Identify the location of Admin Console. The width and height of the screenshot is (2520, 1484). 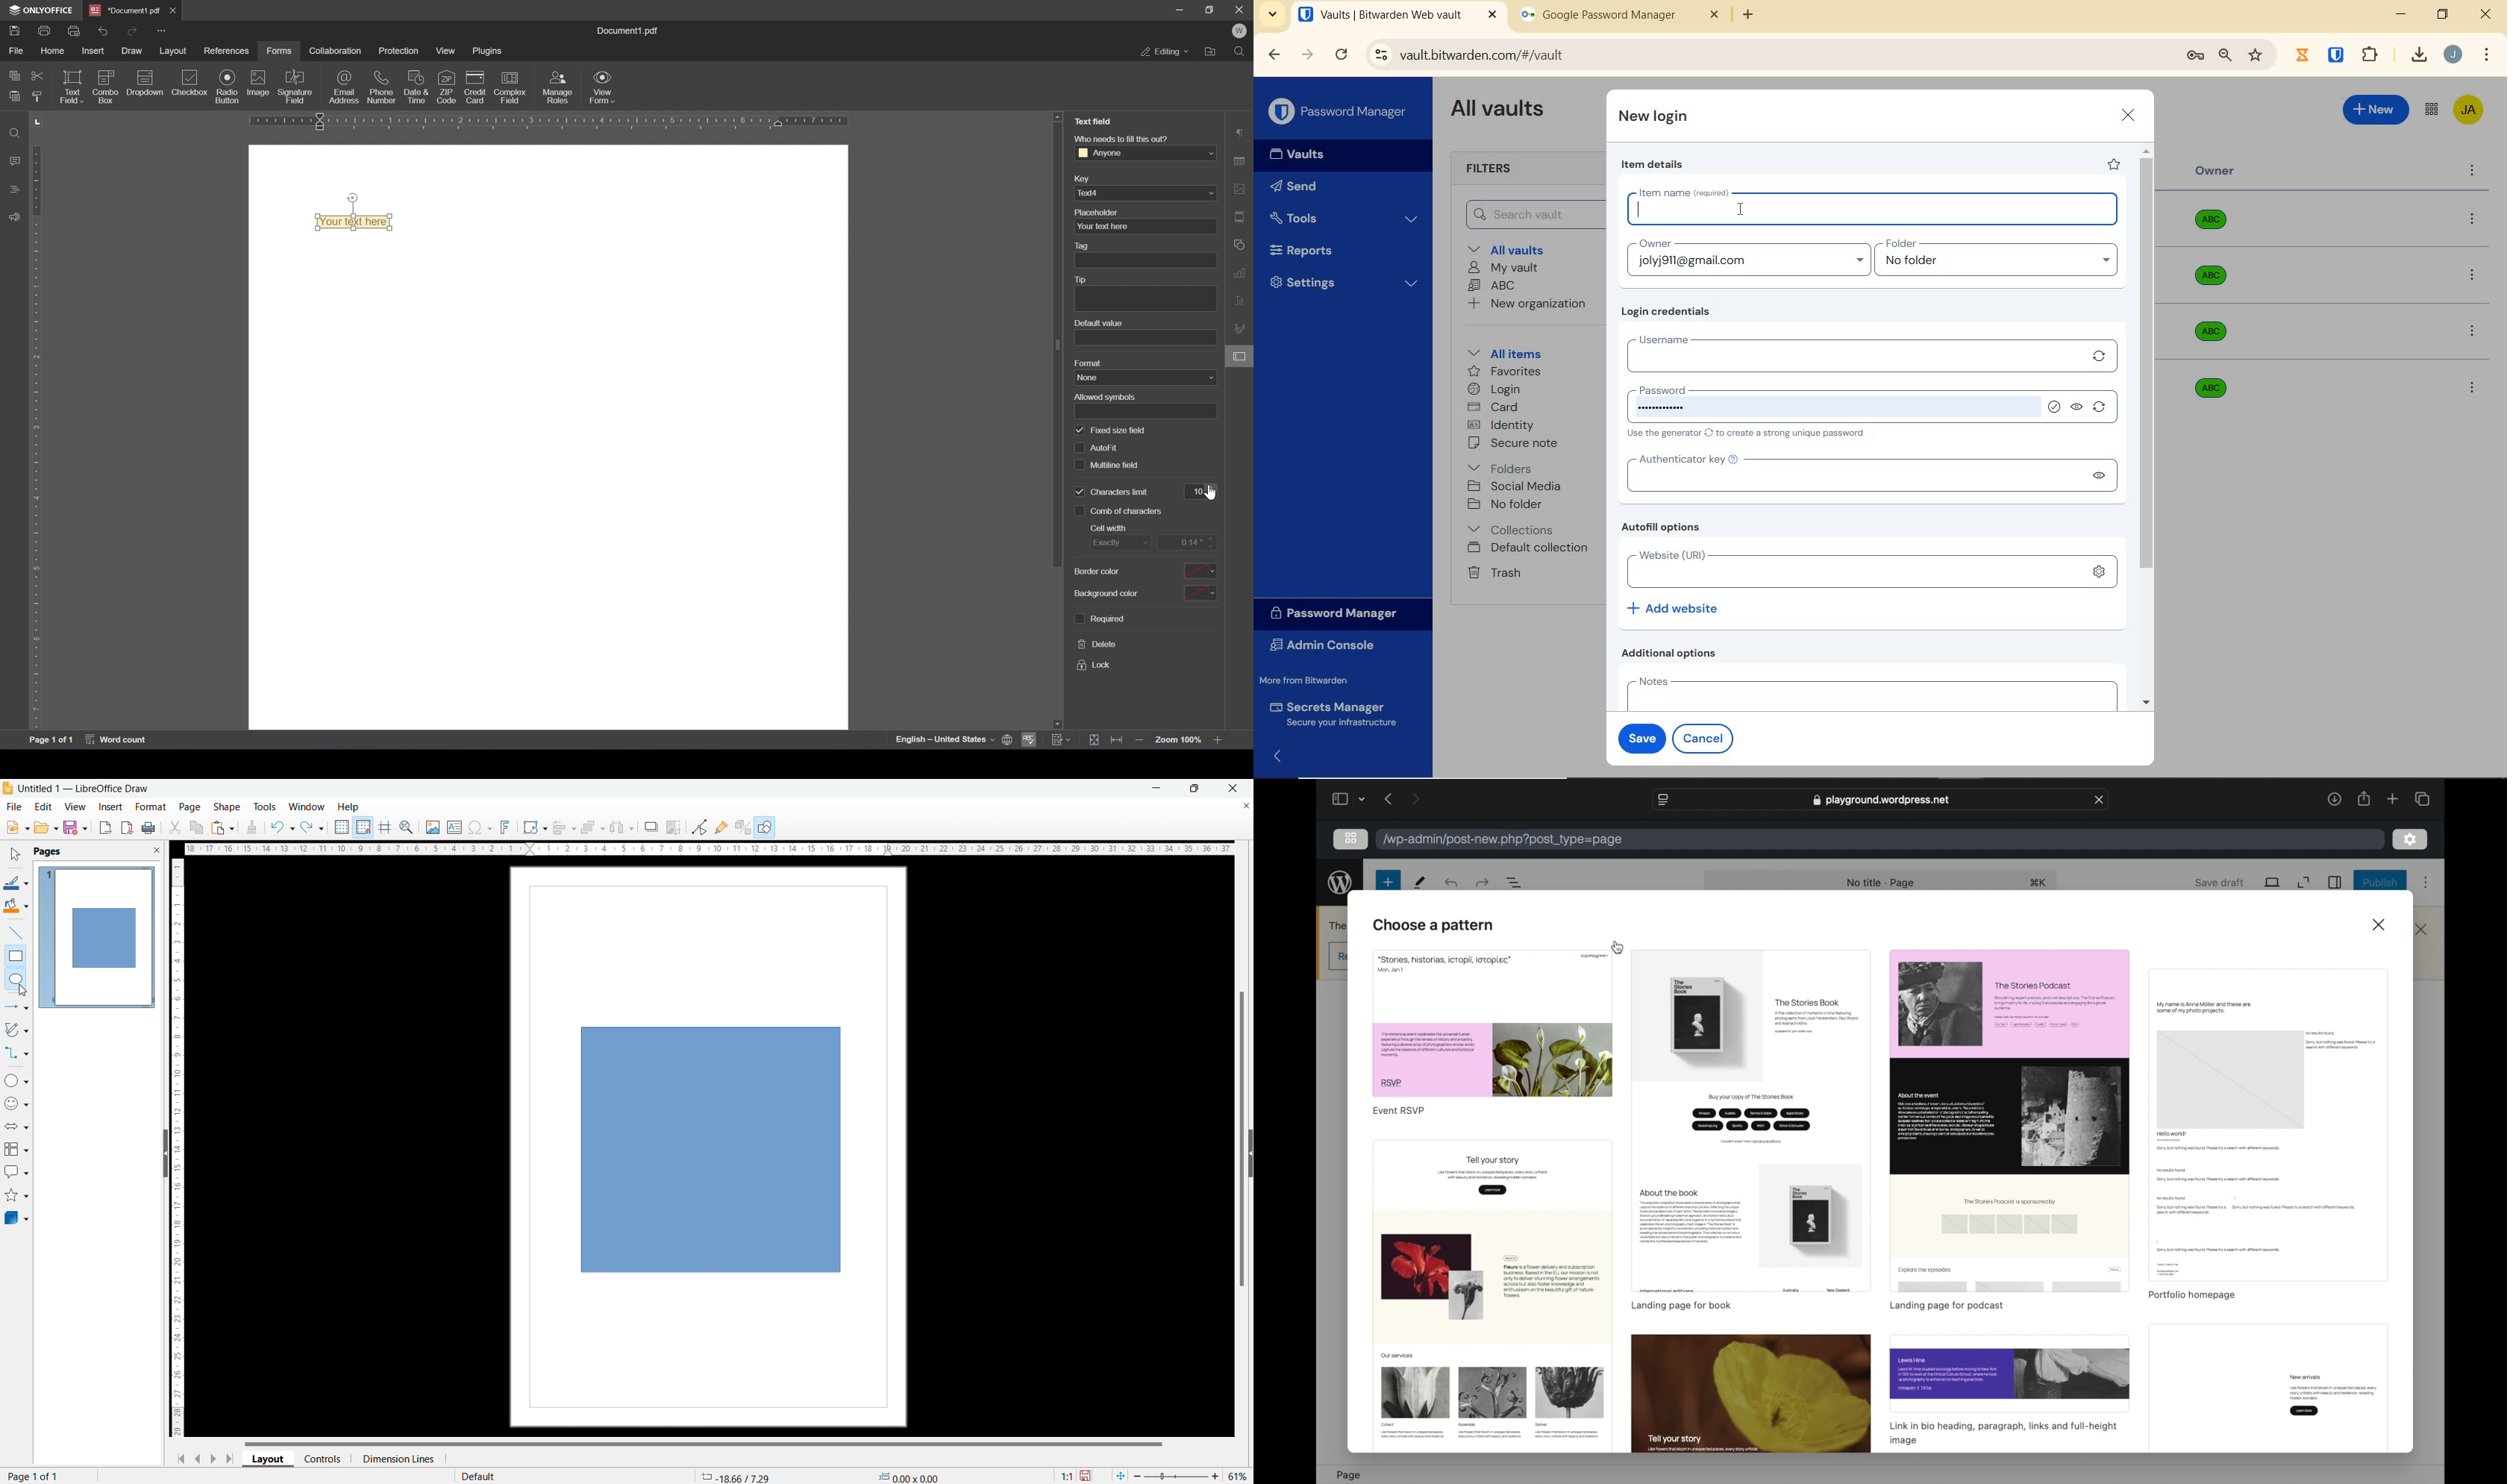
(1327, 647).